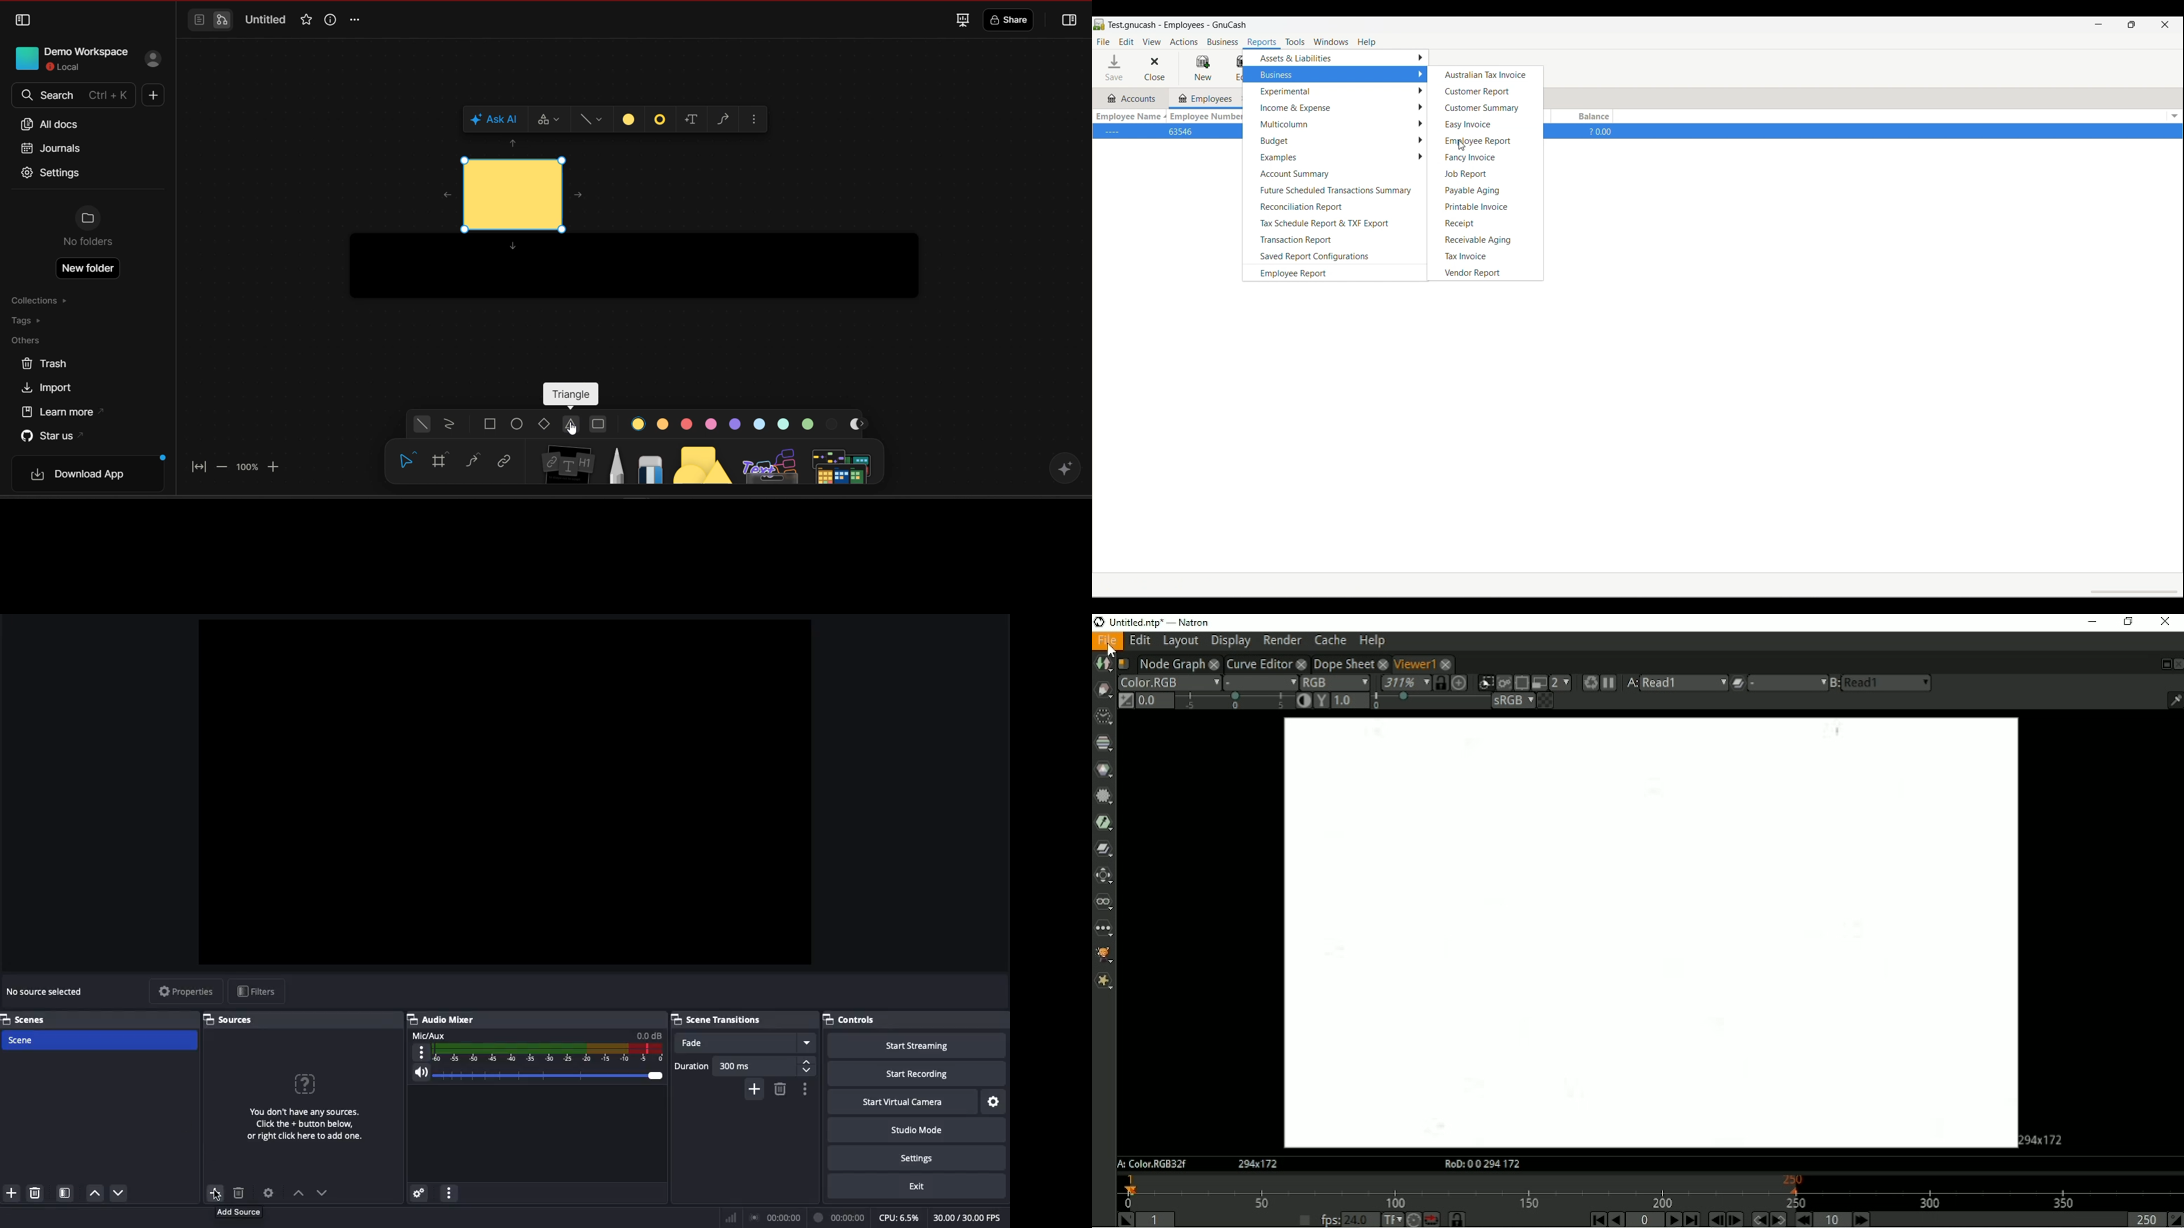 The height and width of the screenshot is (1232, 2184). What do you see at coordinates (31, 341) in the screenshot?
I see `others` at bounding box center [31, 341].